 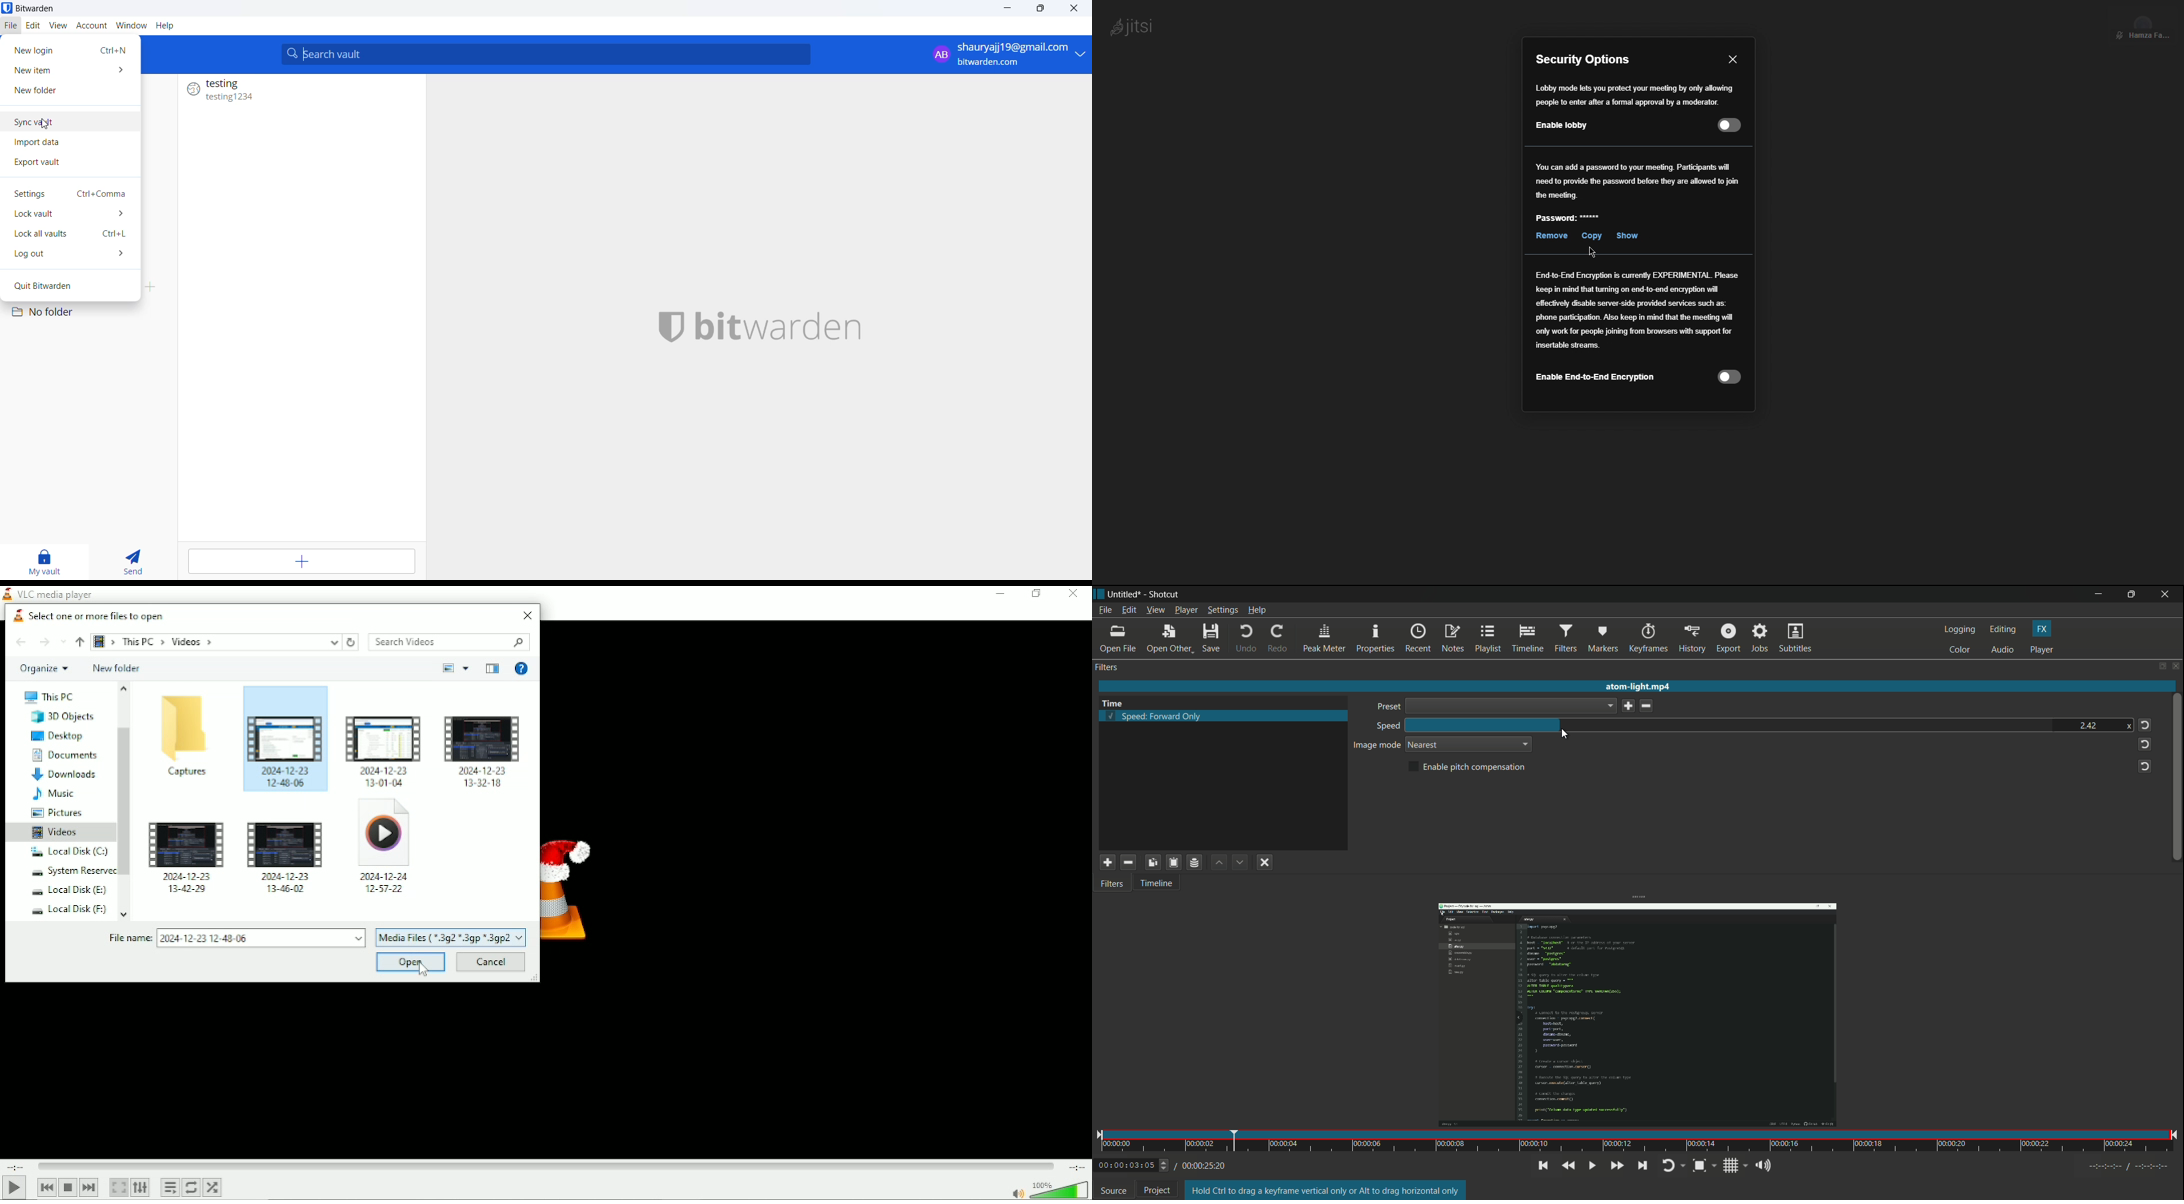 What do you see at coordinates (43, 642) in the screenshot?
I see `Forward` at bounding box center [43, 642].